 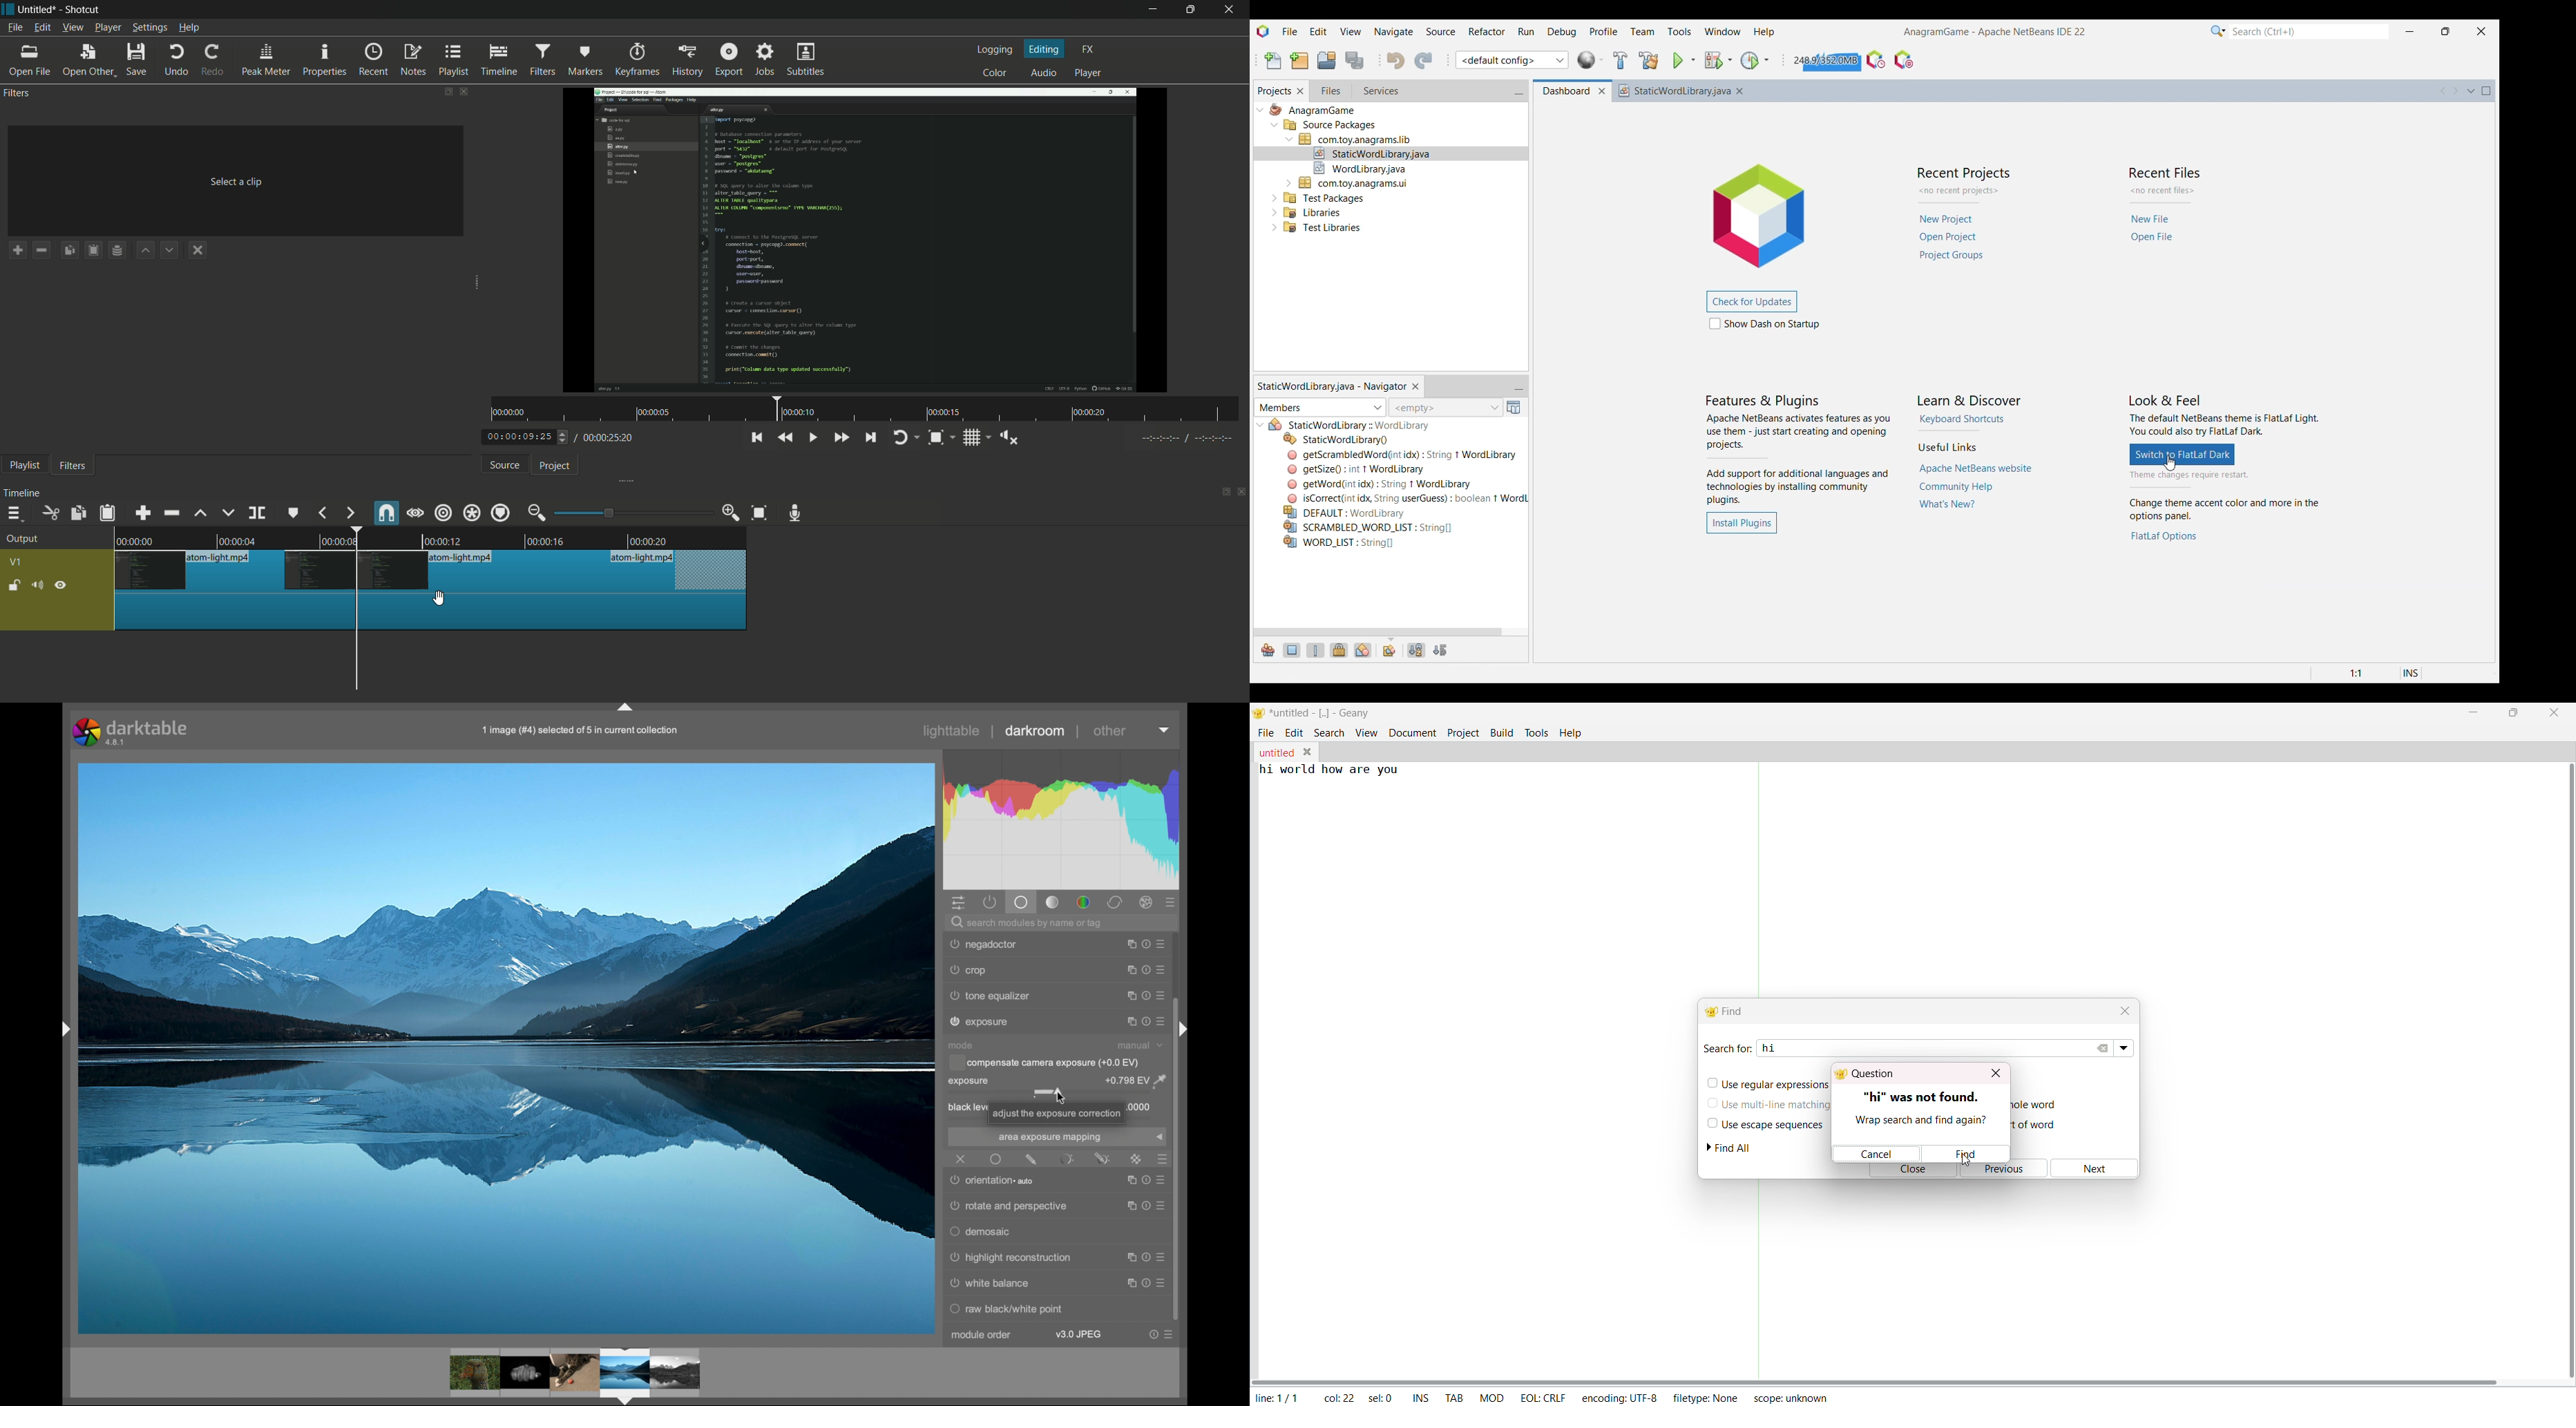 What do you see at coordinates (1163, 1335) in the screenshot?
I see `more options` at bounding box center [1163, 1335].